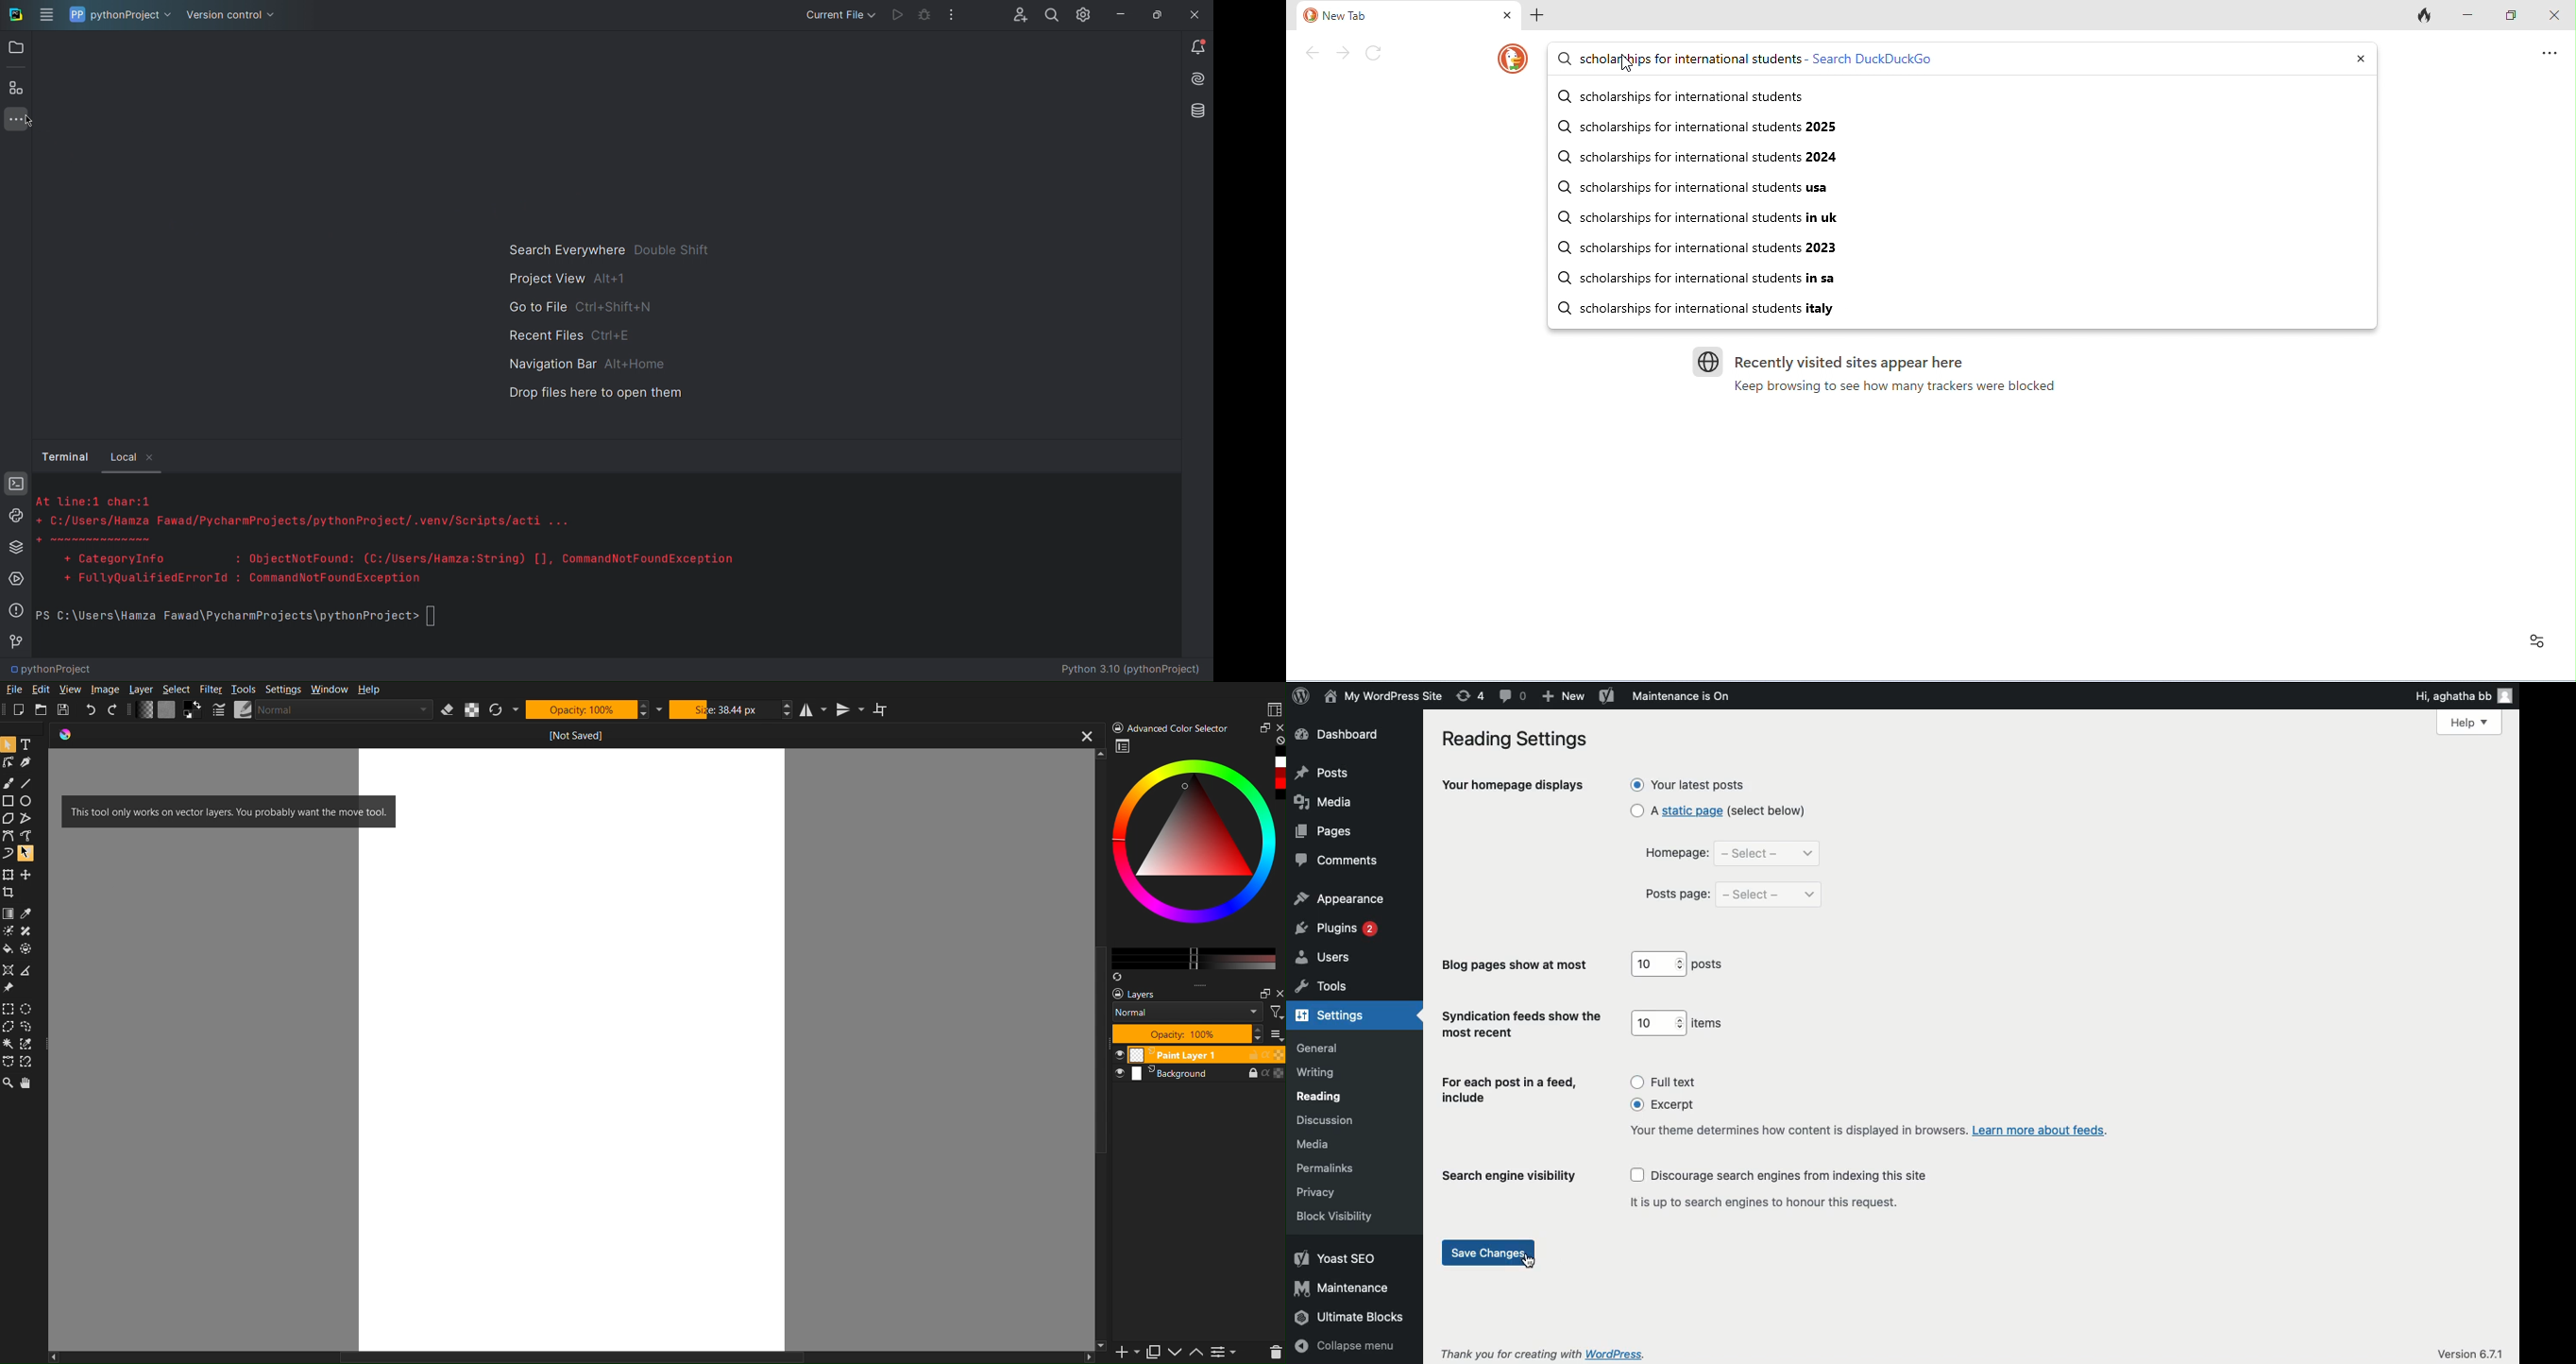 The width and height of the screenshot is (2576, 1372). Describe the element at coordinates (1341, 1288) in the screenshot. I see `maintenance` at that location.